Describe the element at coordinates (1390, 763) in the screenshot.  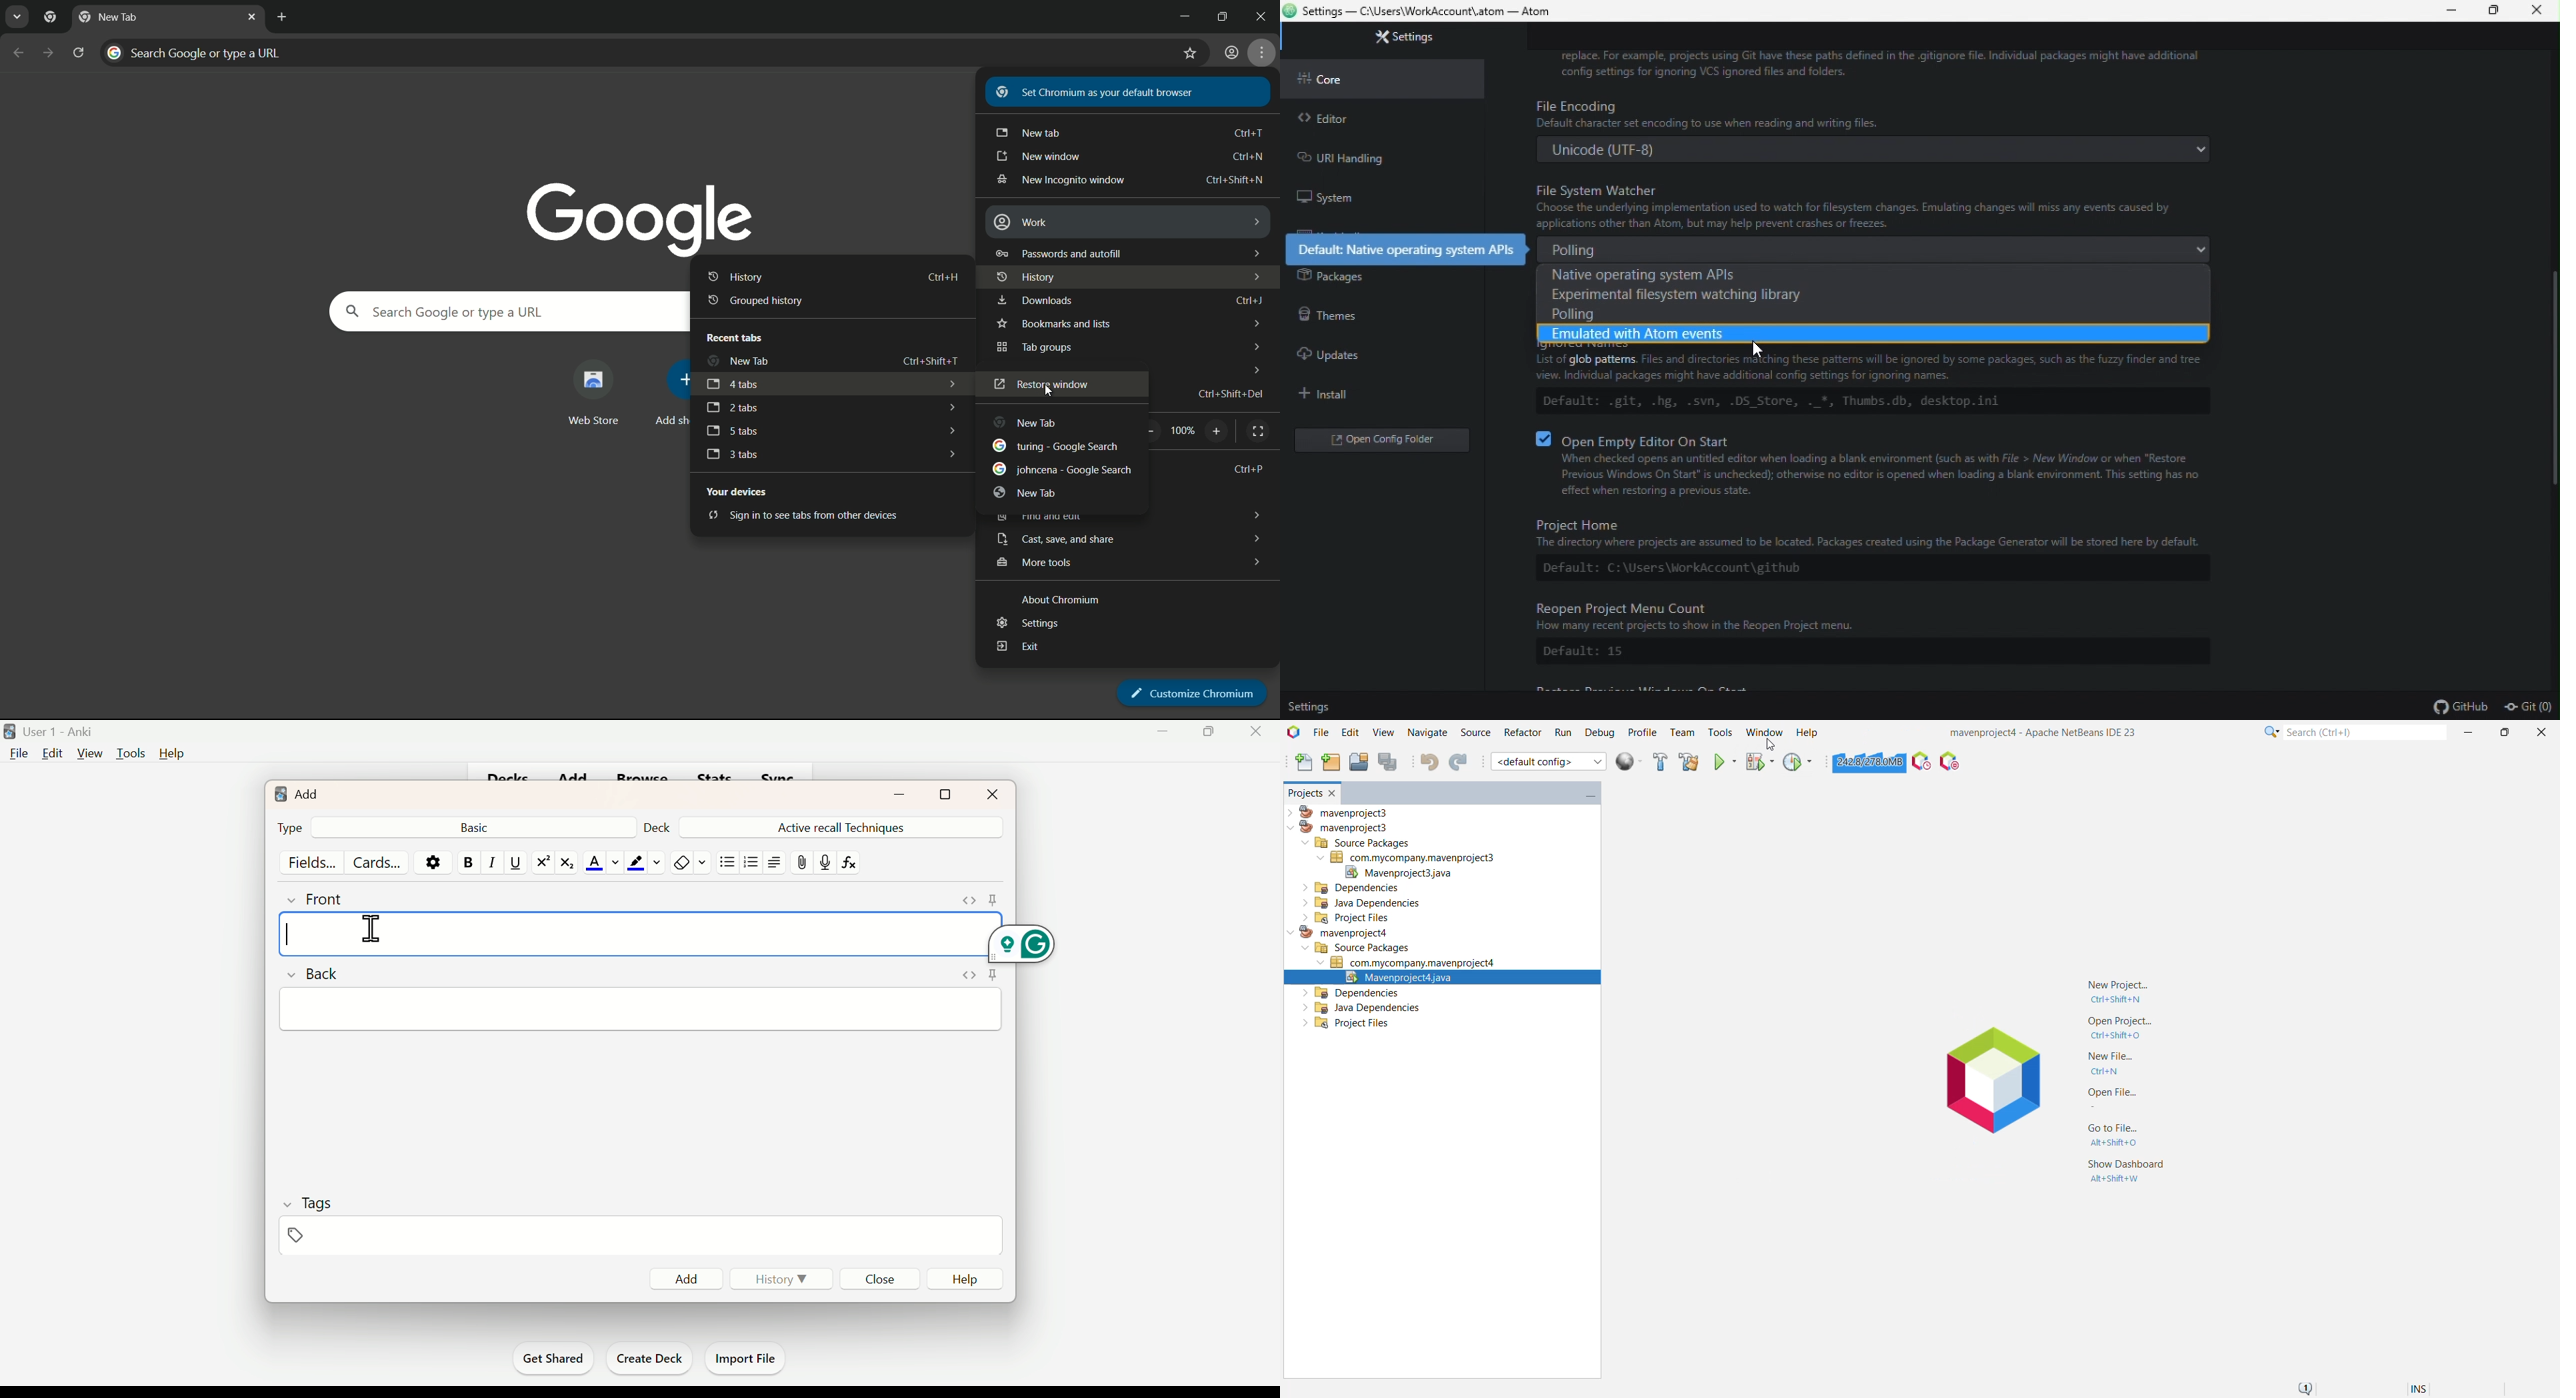
I see `Save All` at that location.